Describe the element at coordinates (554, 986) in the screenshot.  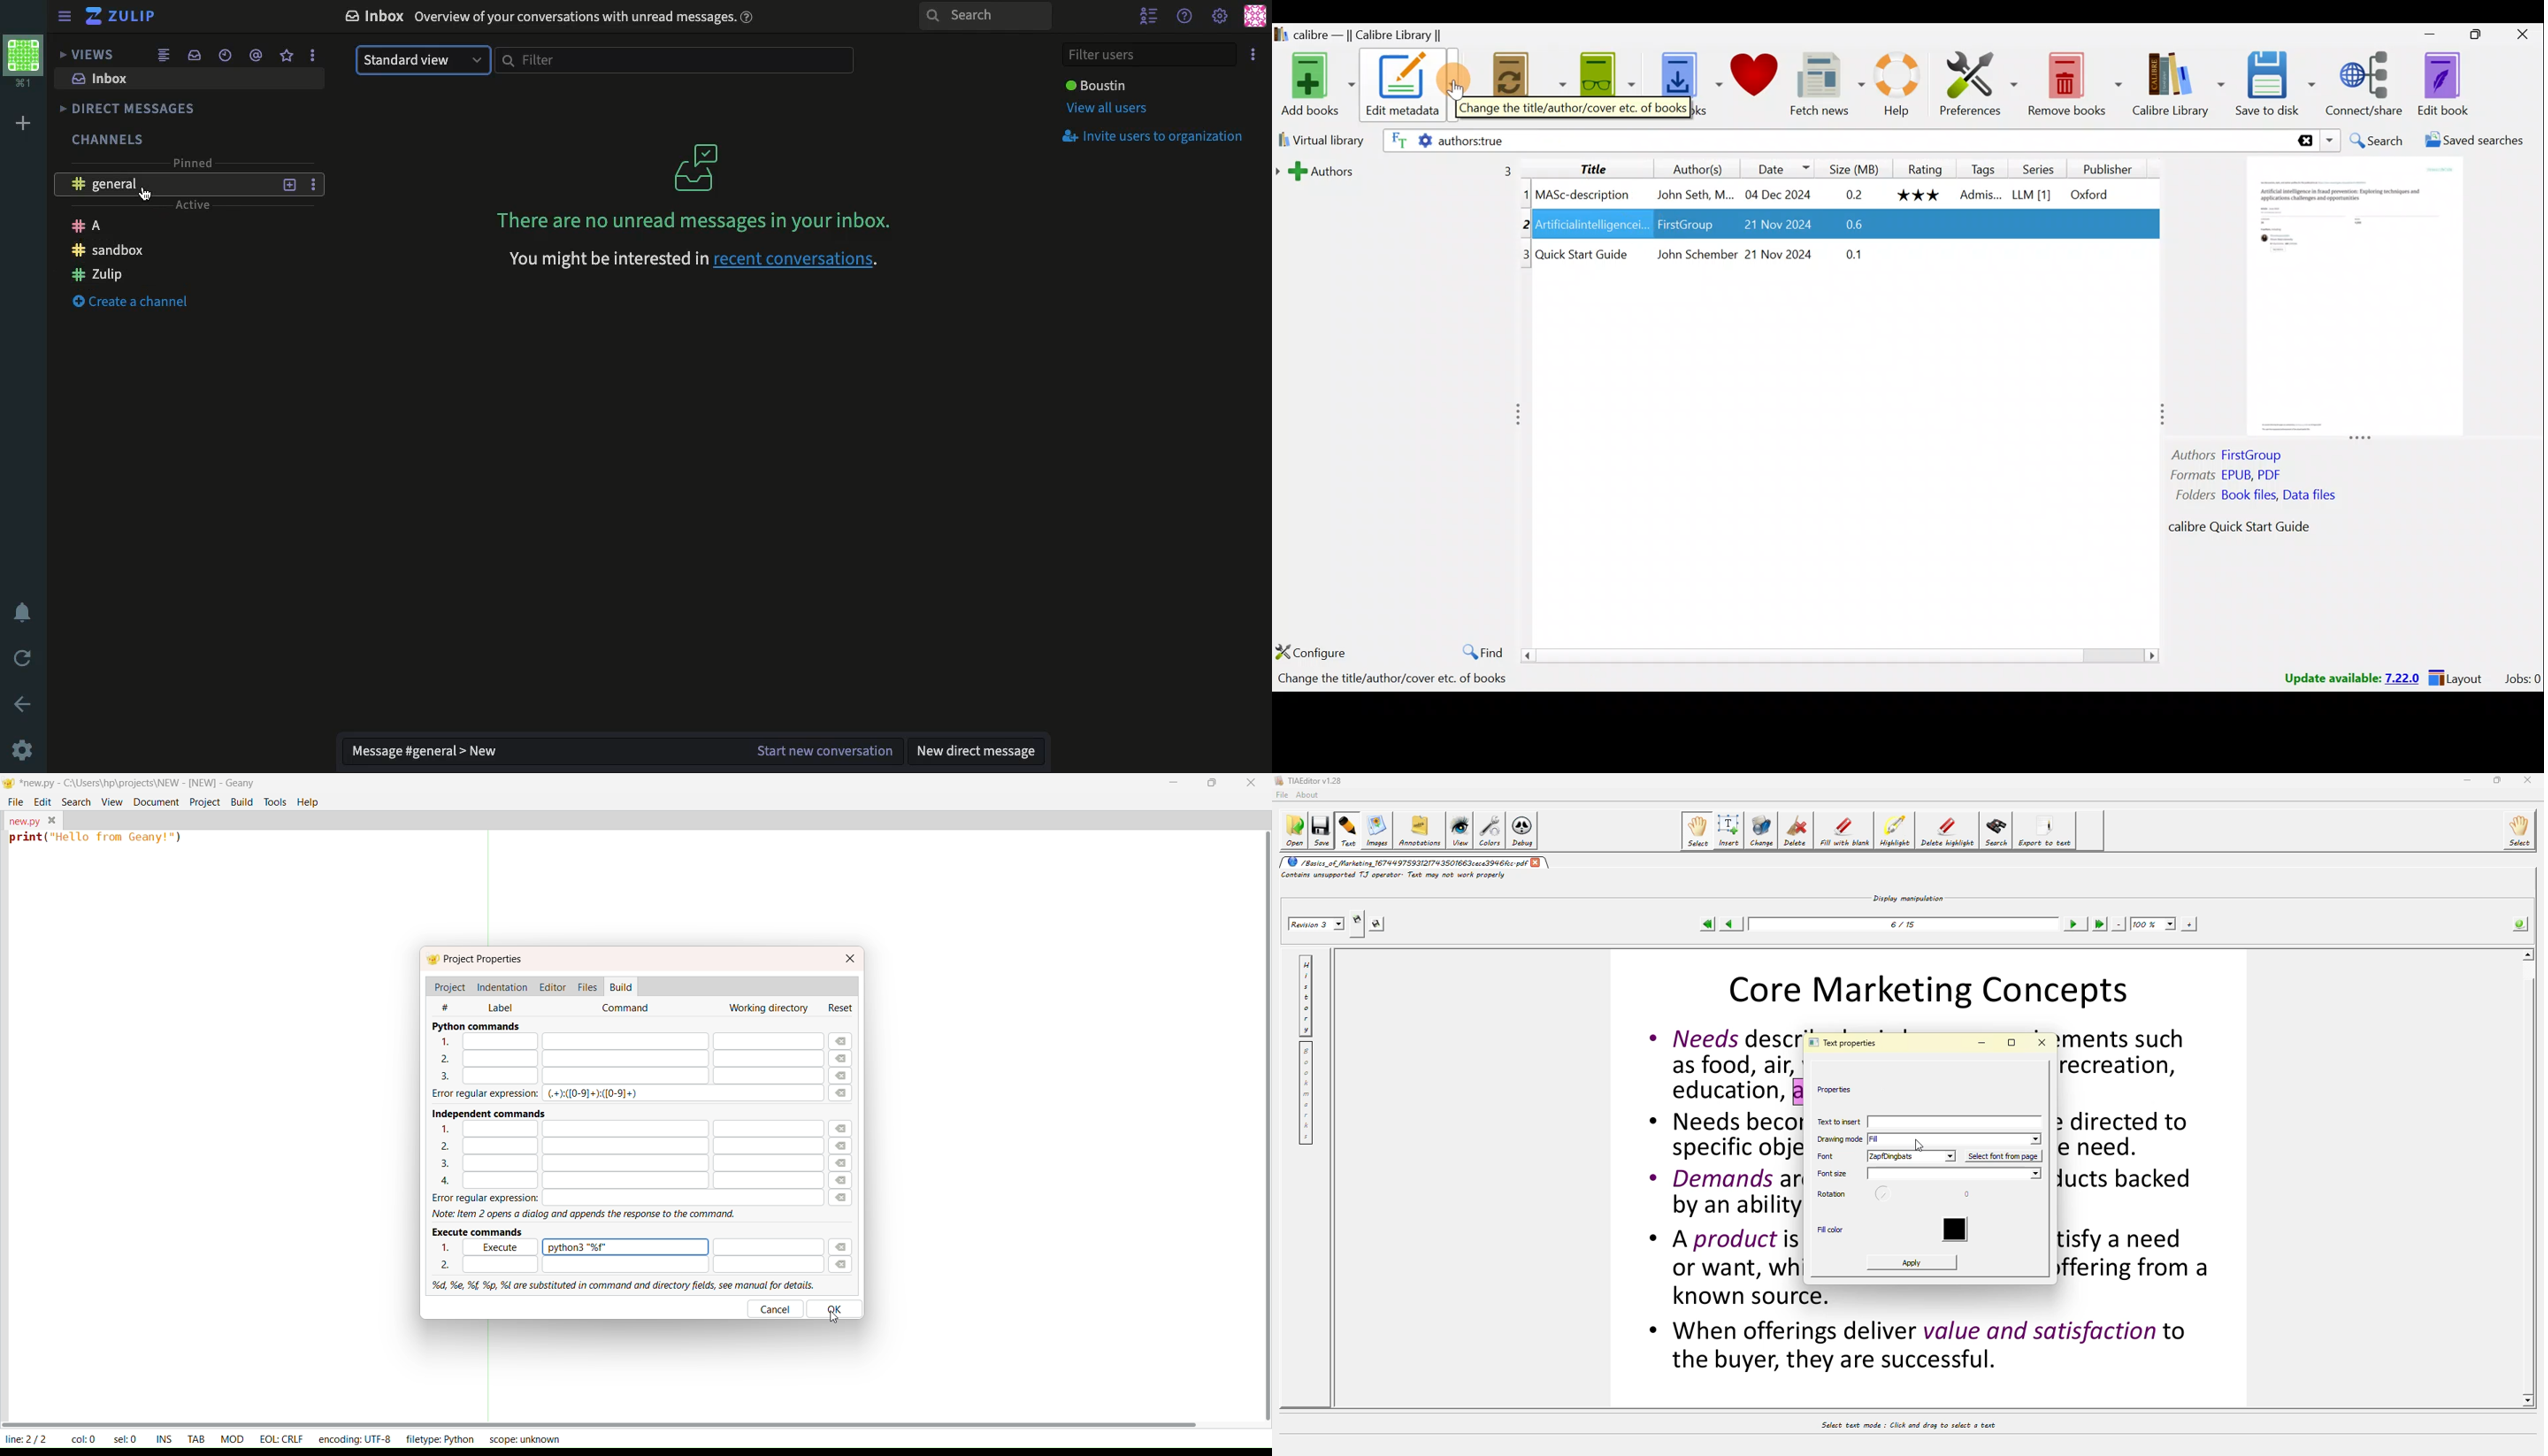
I see `editor` at that location.